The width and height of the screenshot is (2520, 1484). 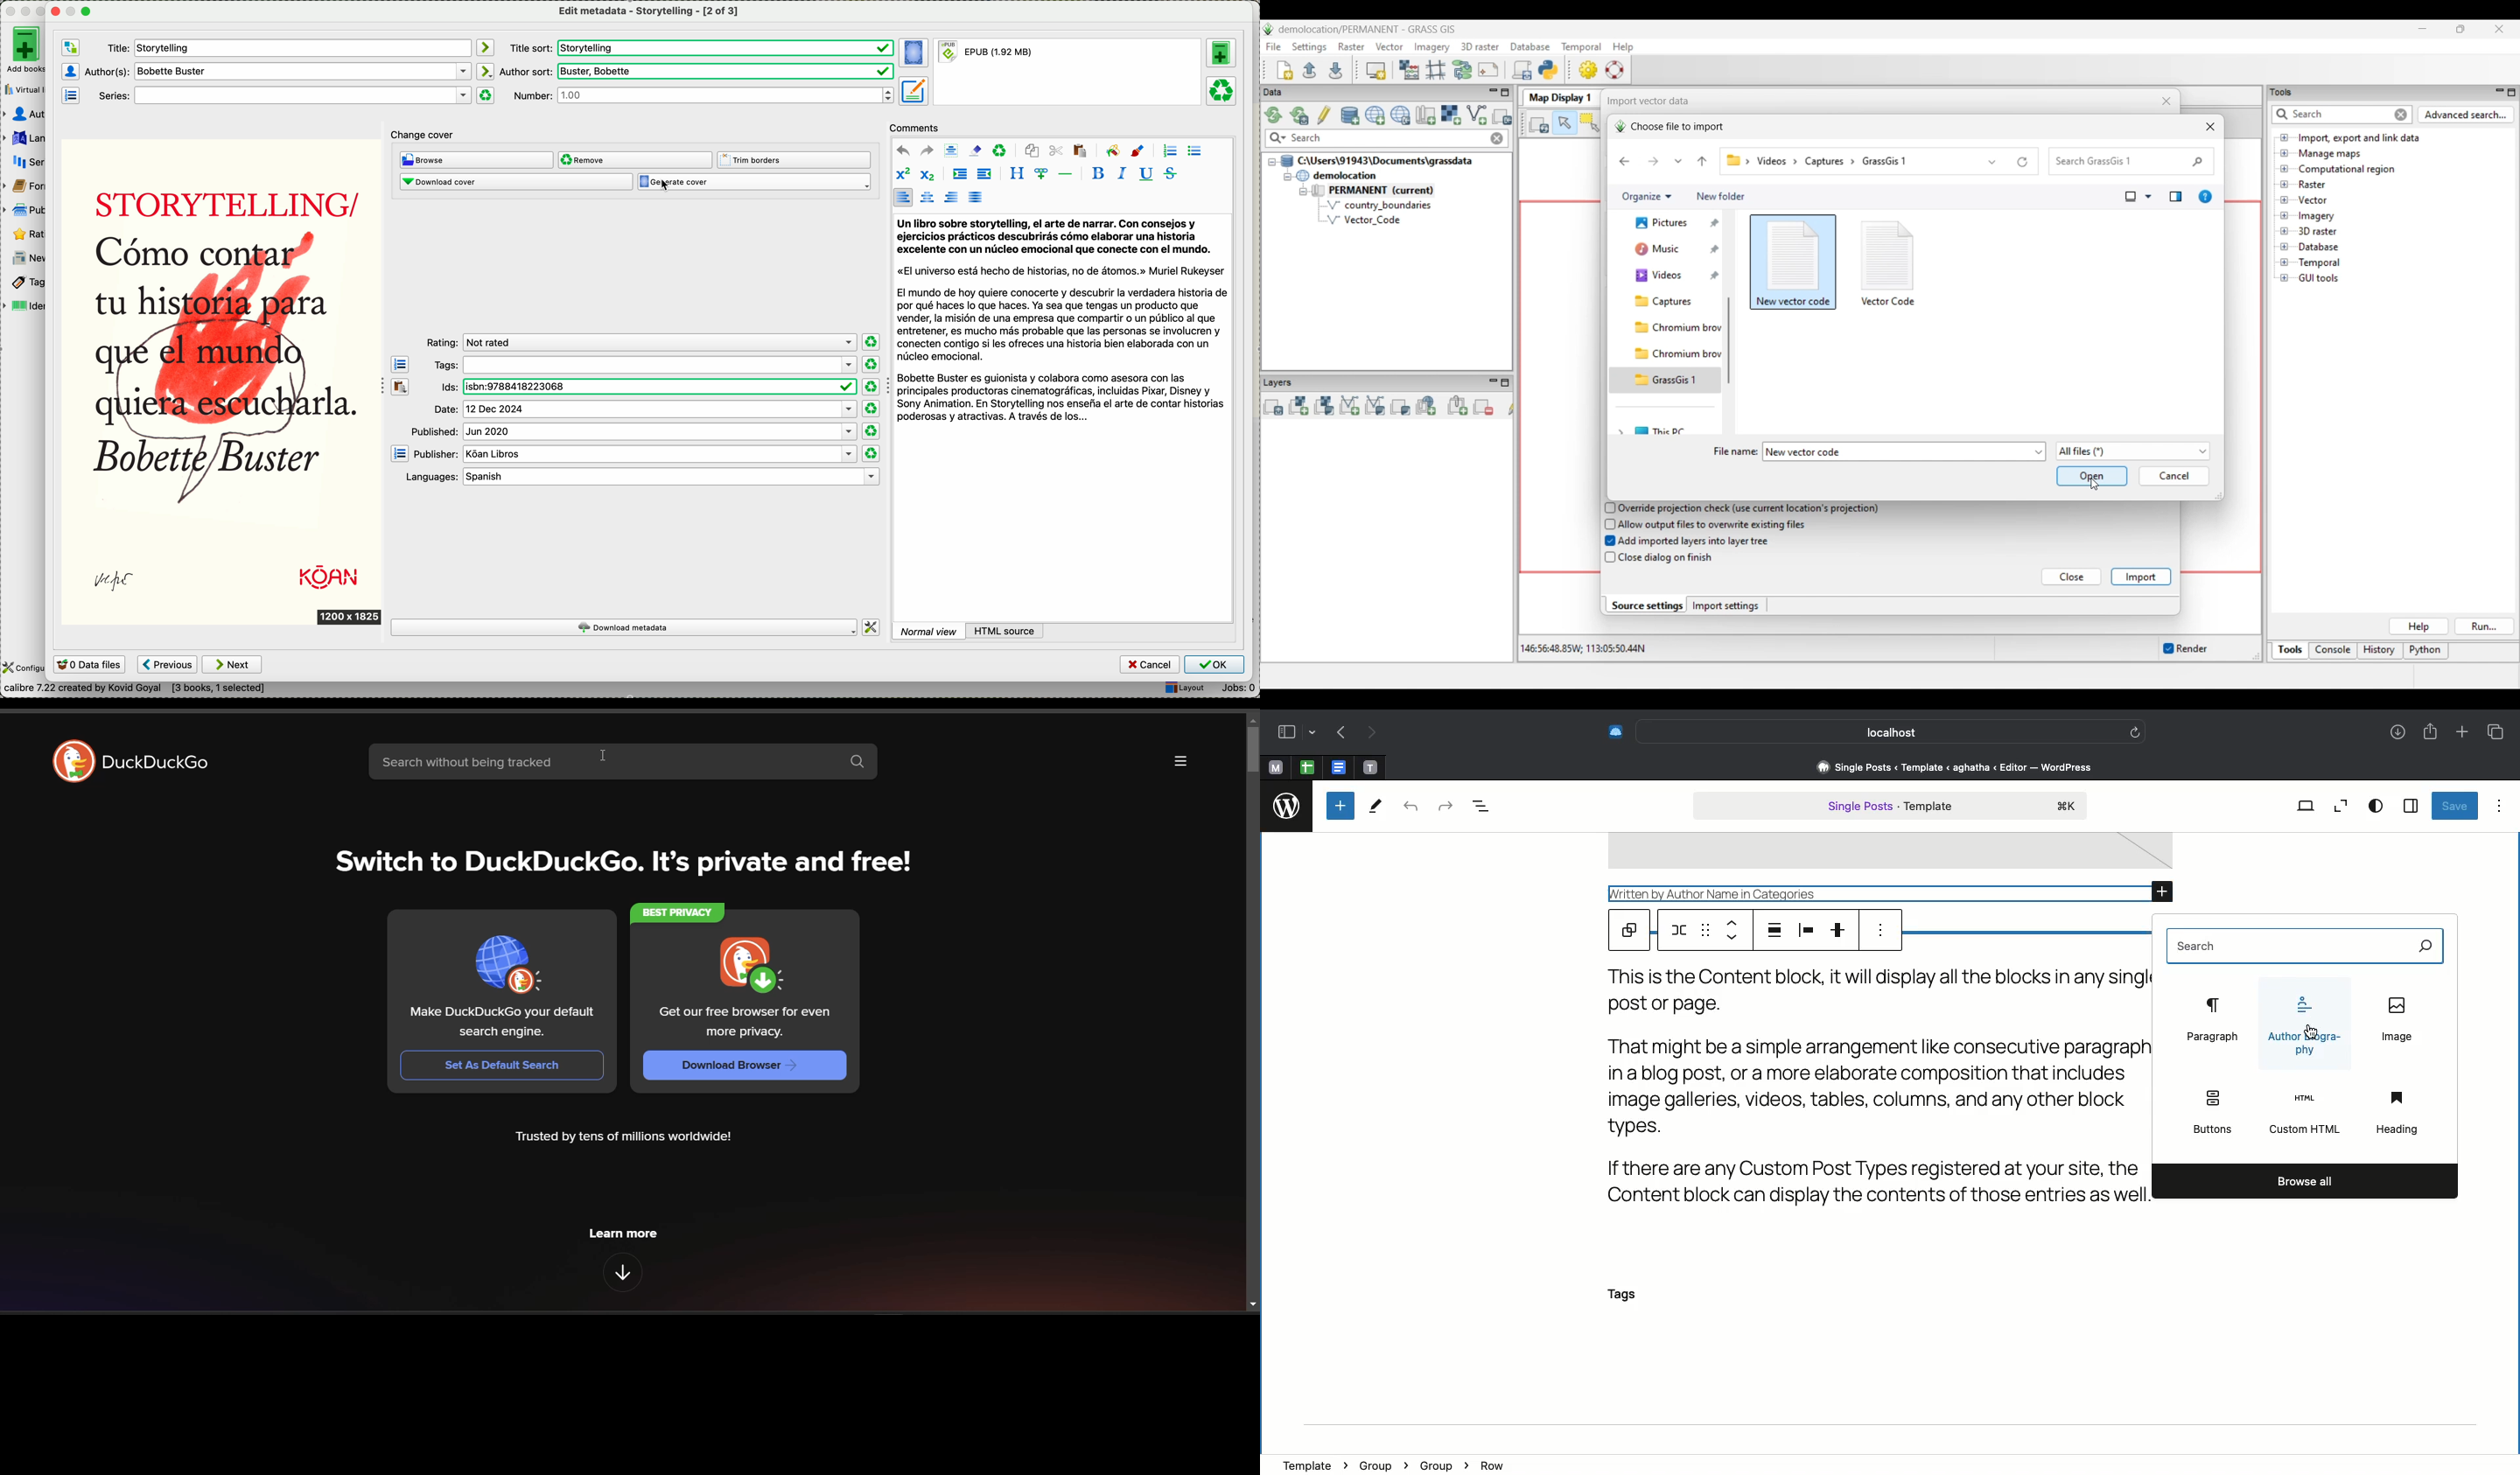 What do you see at coordinates (758, 185) in the screenshot?
I see `click on generate cover` at bounding box center [758, 185].